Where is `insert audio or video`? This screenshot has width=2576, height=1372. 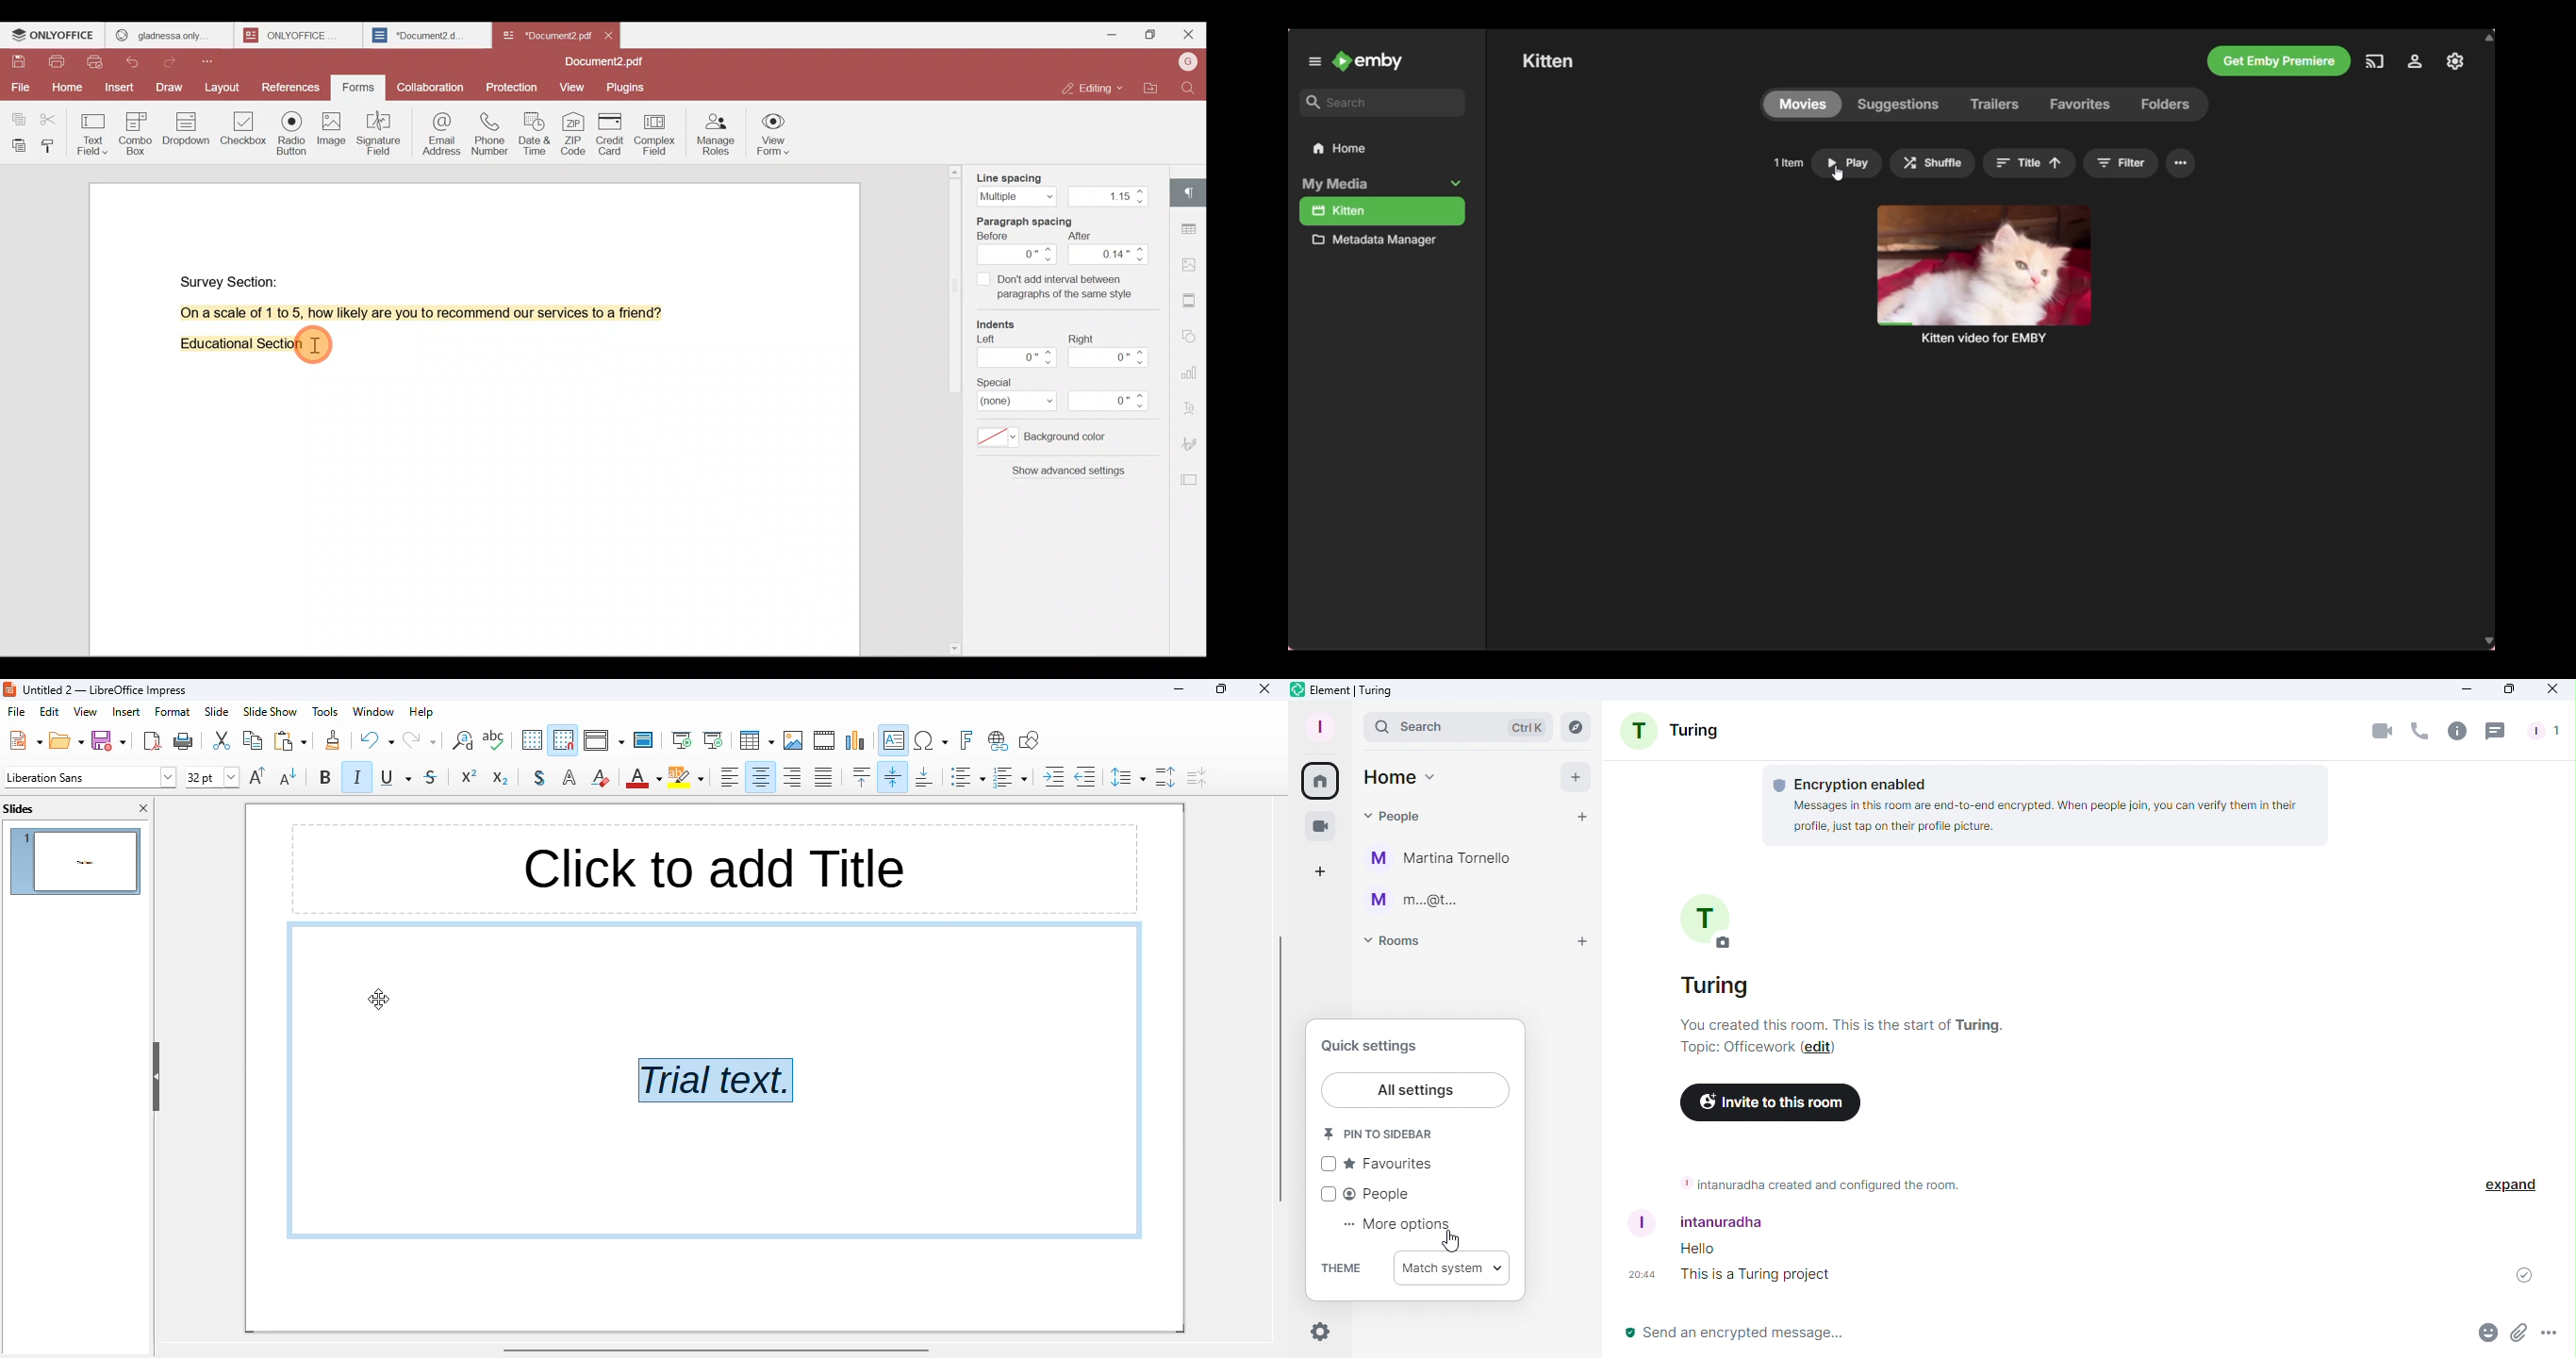 insert audio or video is located at coordinates (825, 739).